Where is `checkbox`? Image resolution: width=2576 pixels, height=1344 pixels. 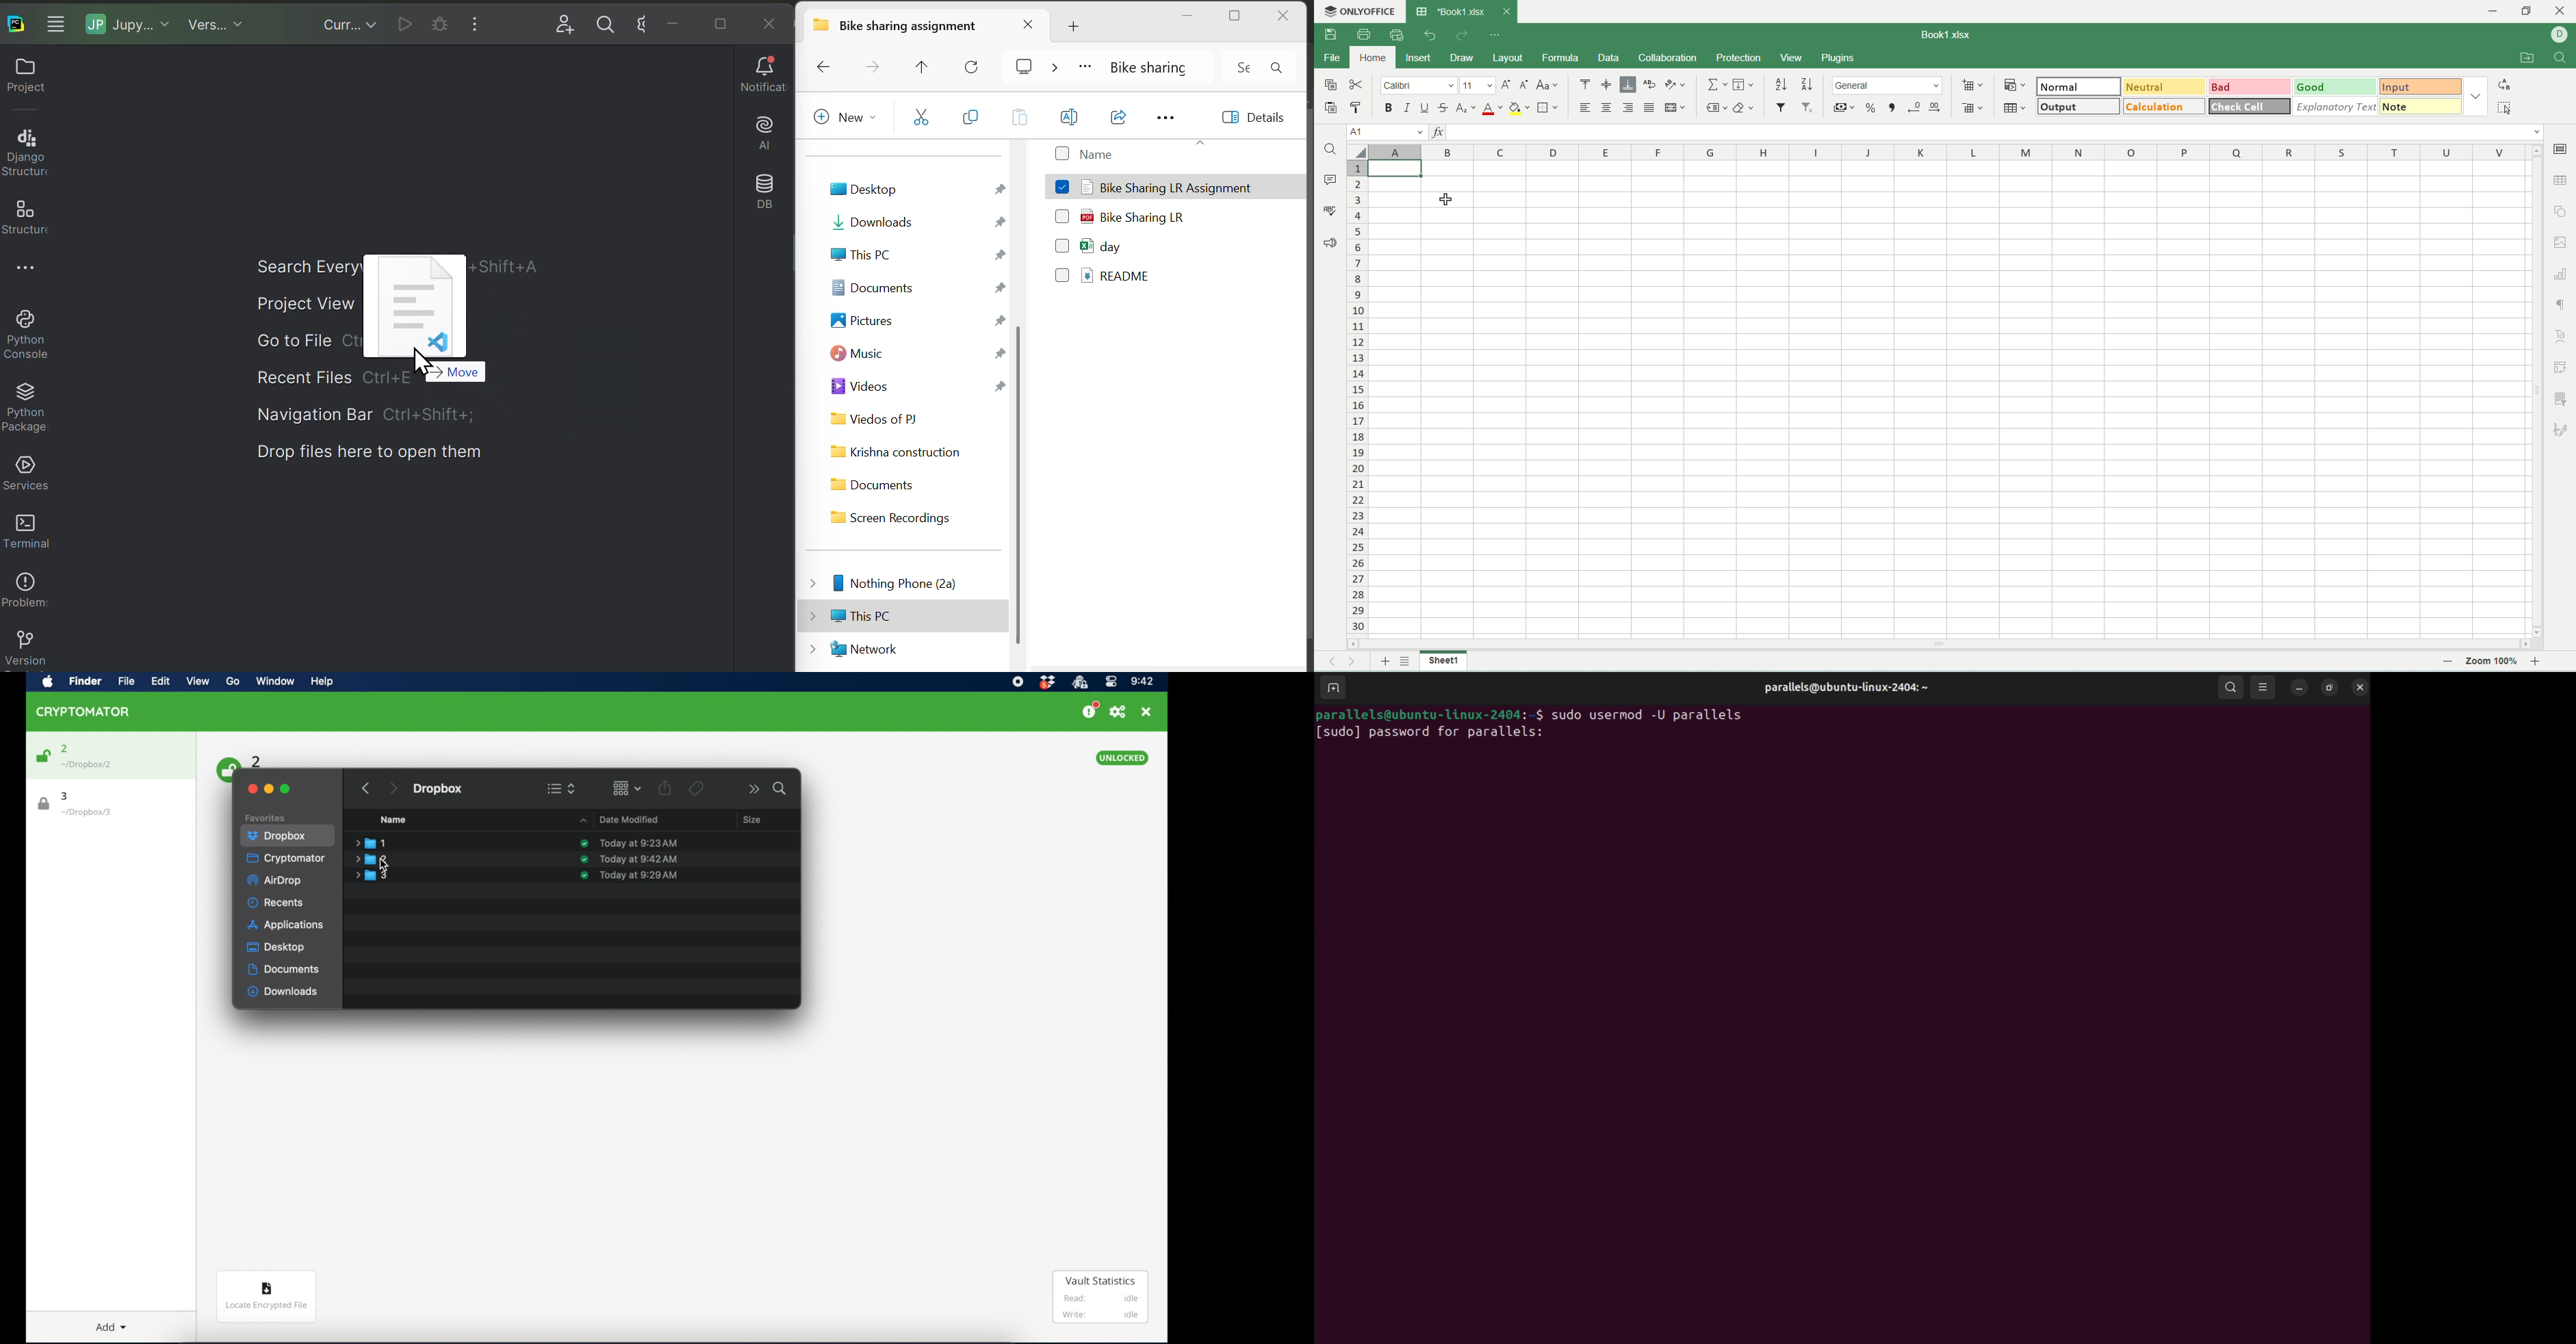
checkbox is located at coordinates (1061, 183).